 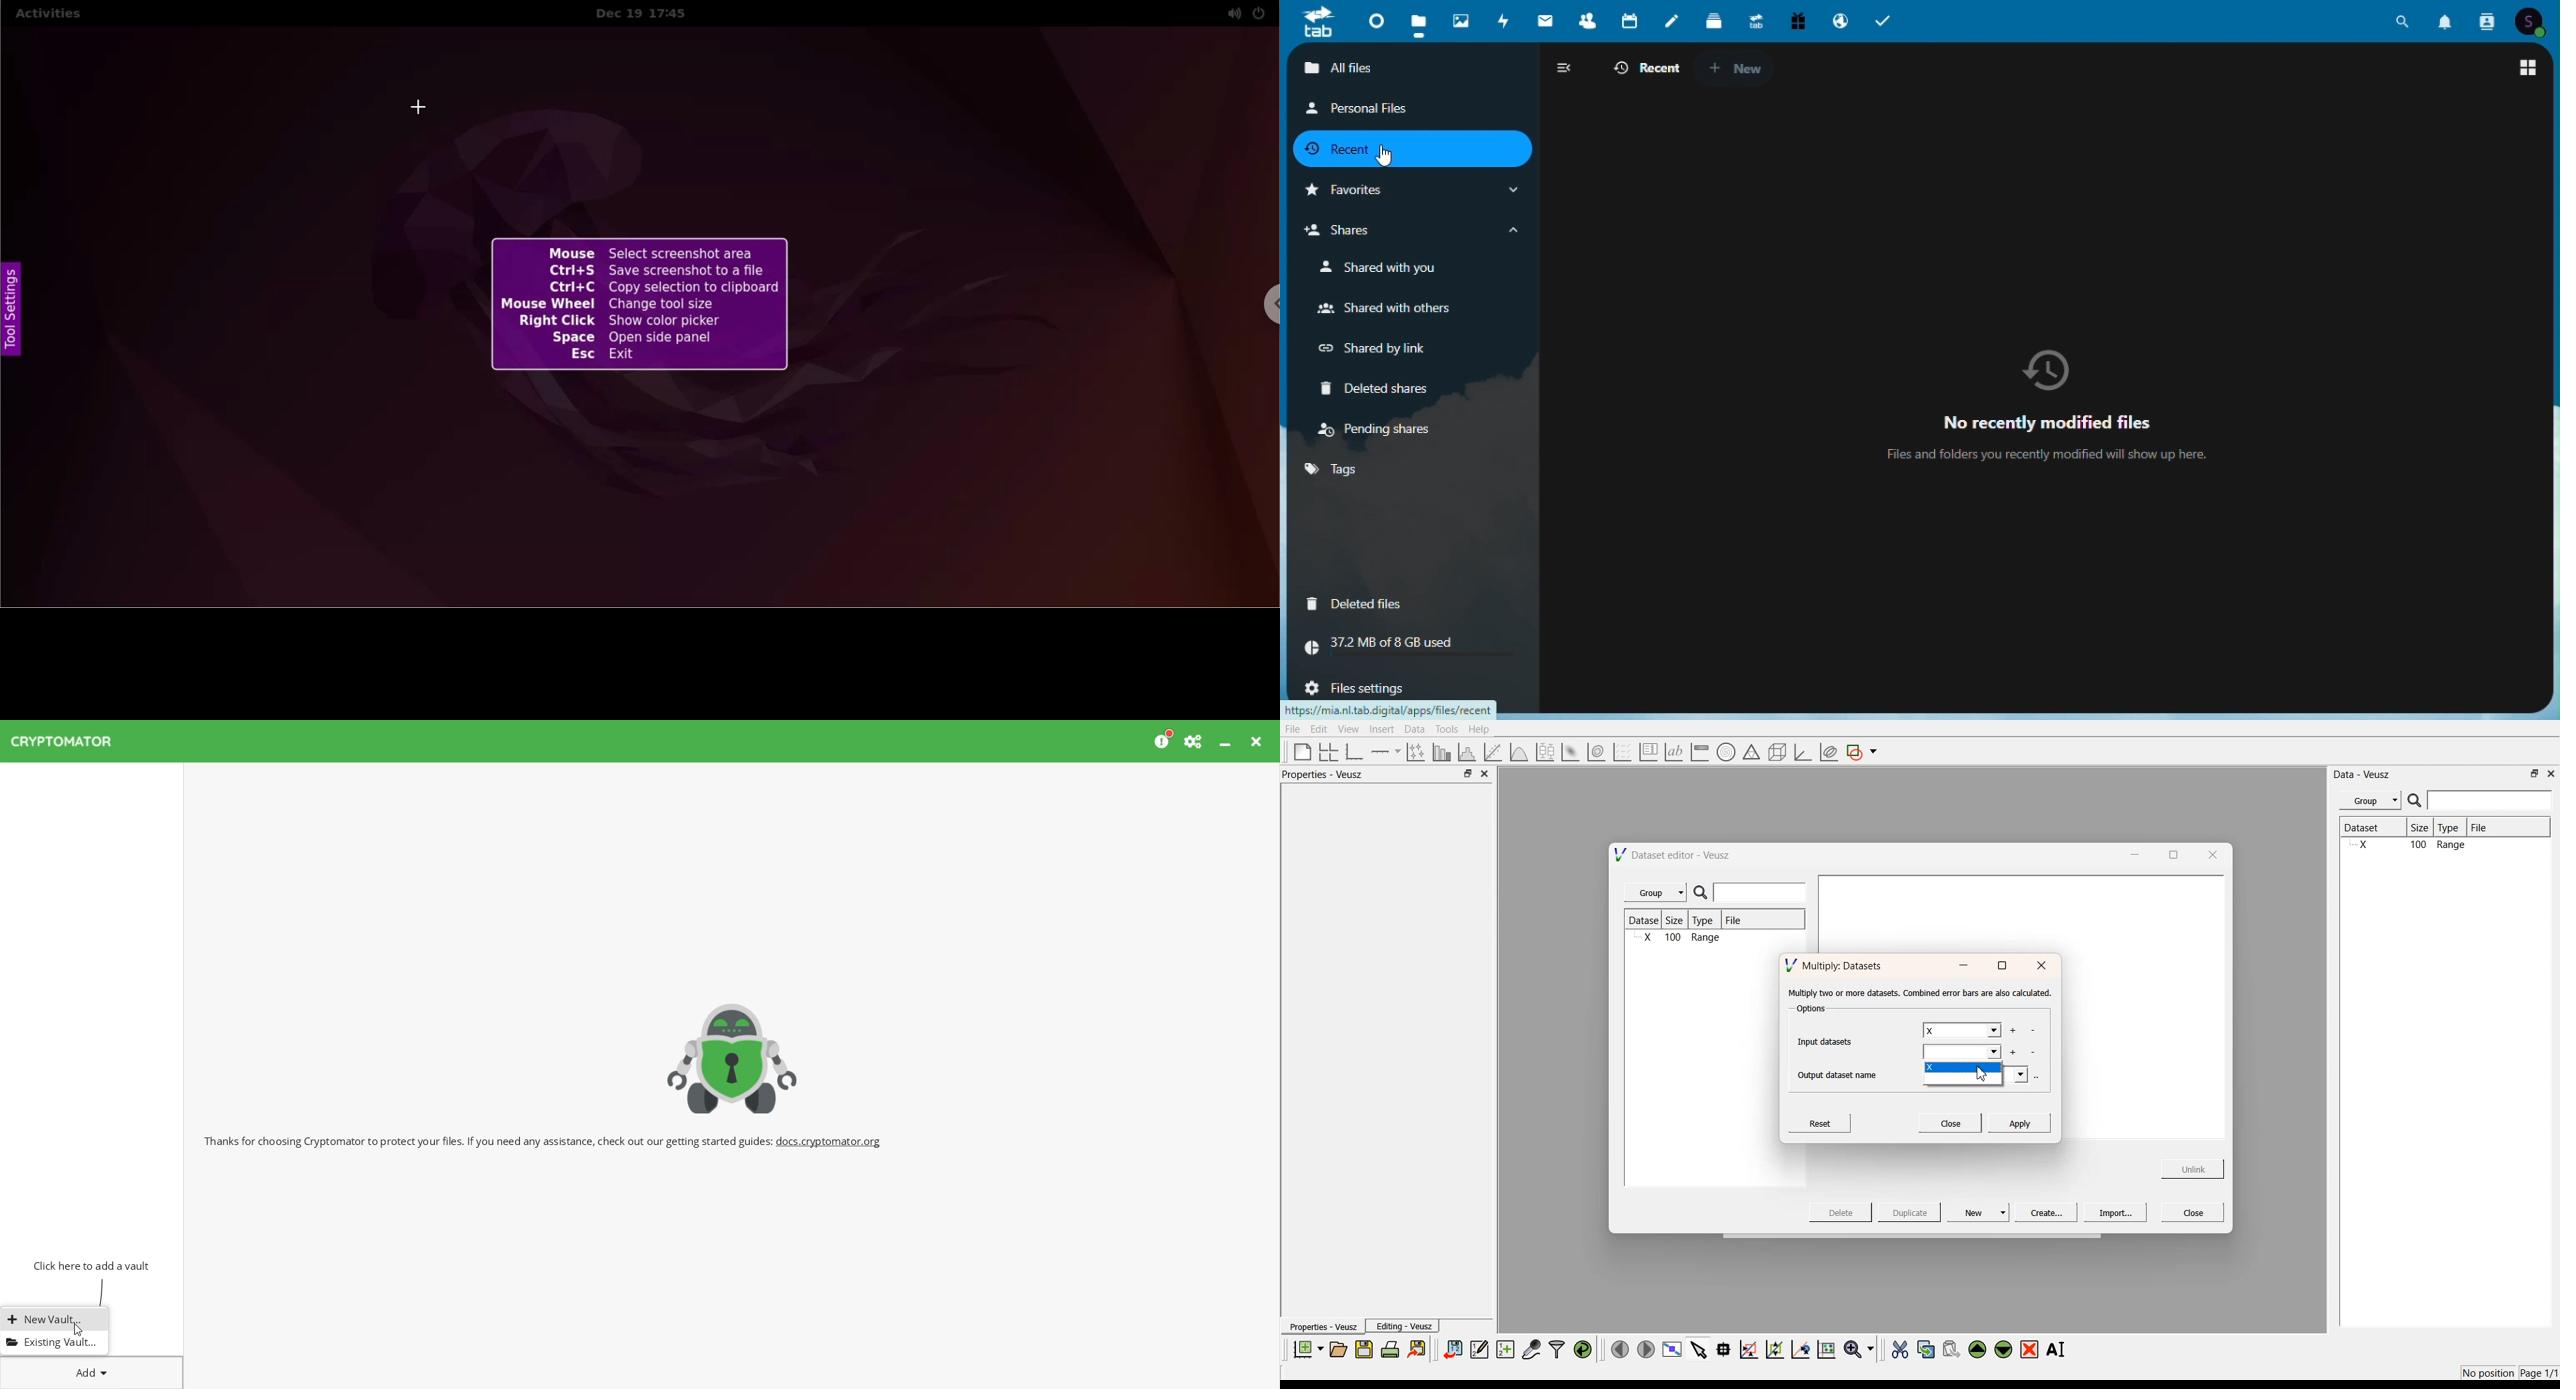 I want to click on move  the selected widgets down, so click(x=2003, y=1348).